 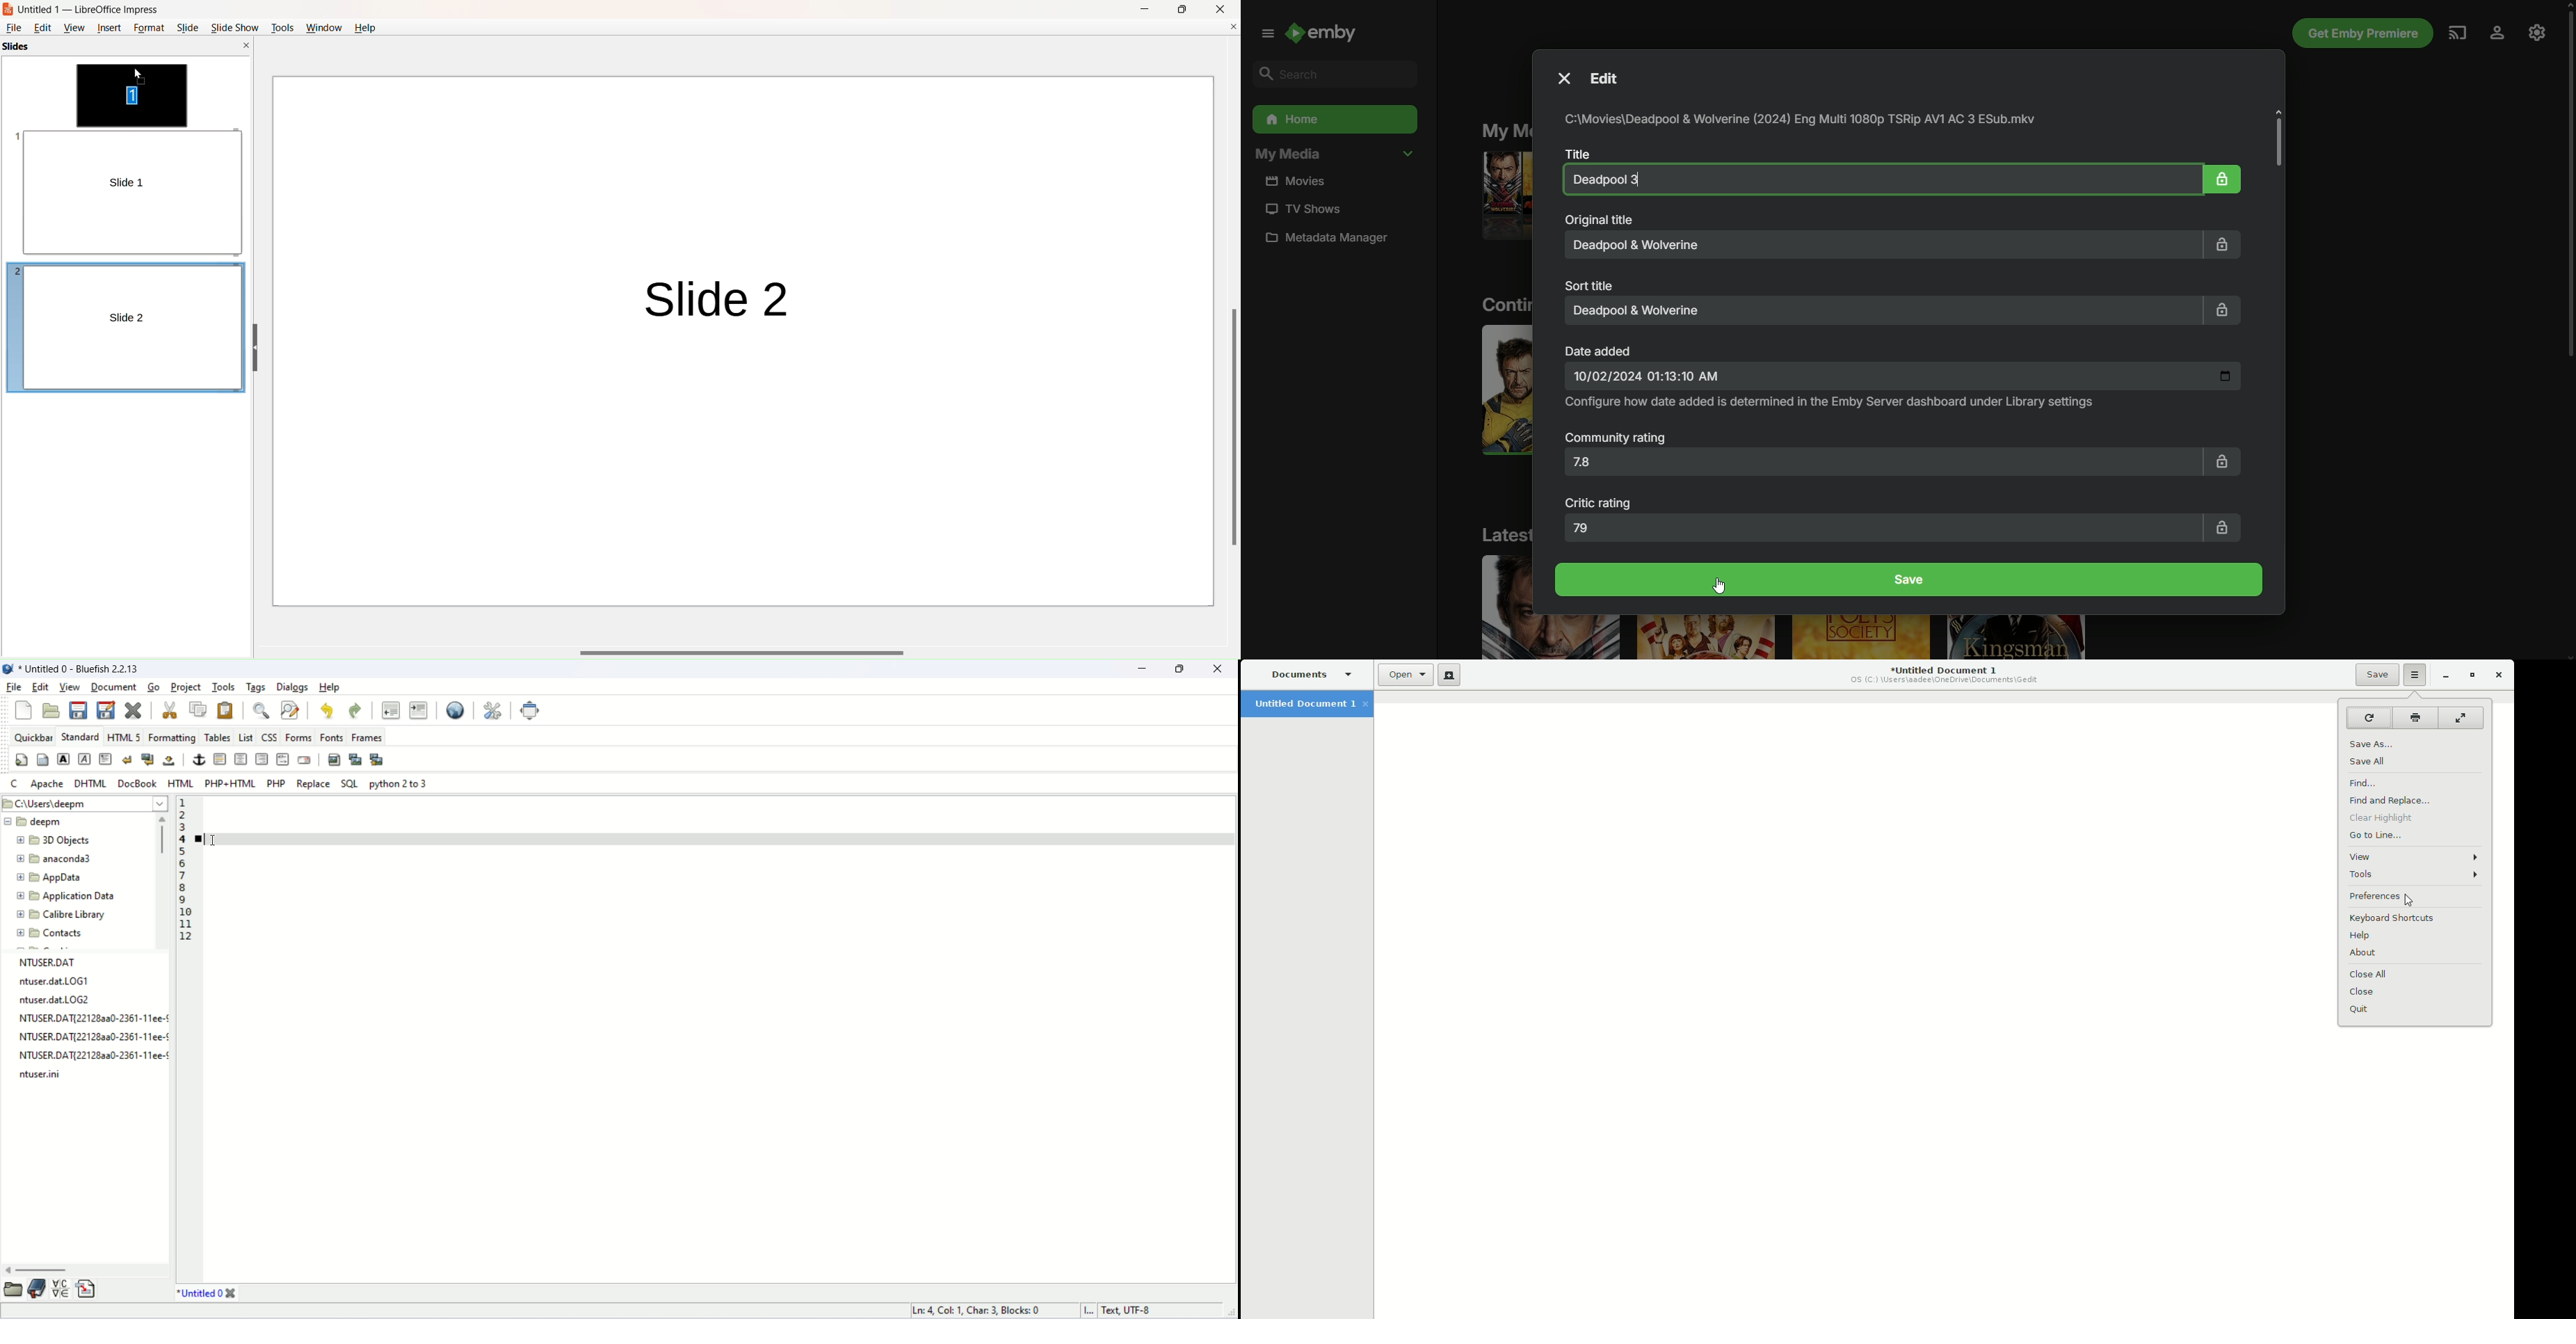 What do you see at coordinates (335, 760) in the screenshot?
I see `insert image` at bounding box center [335, 760].